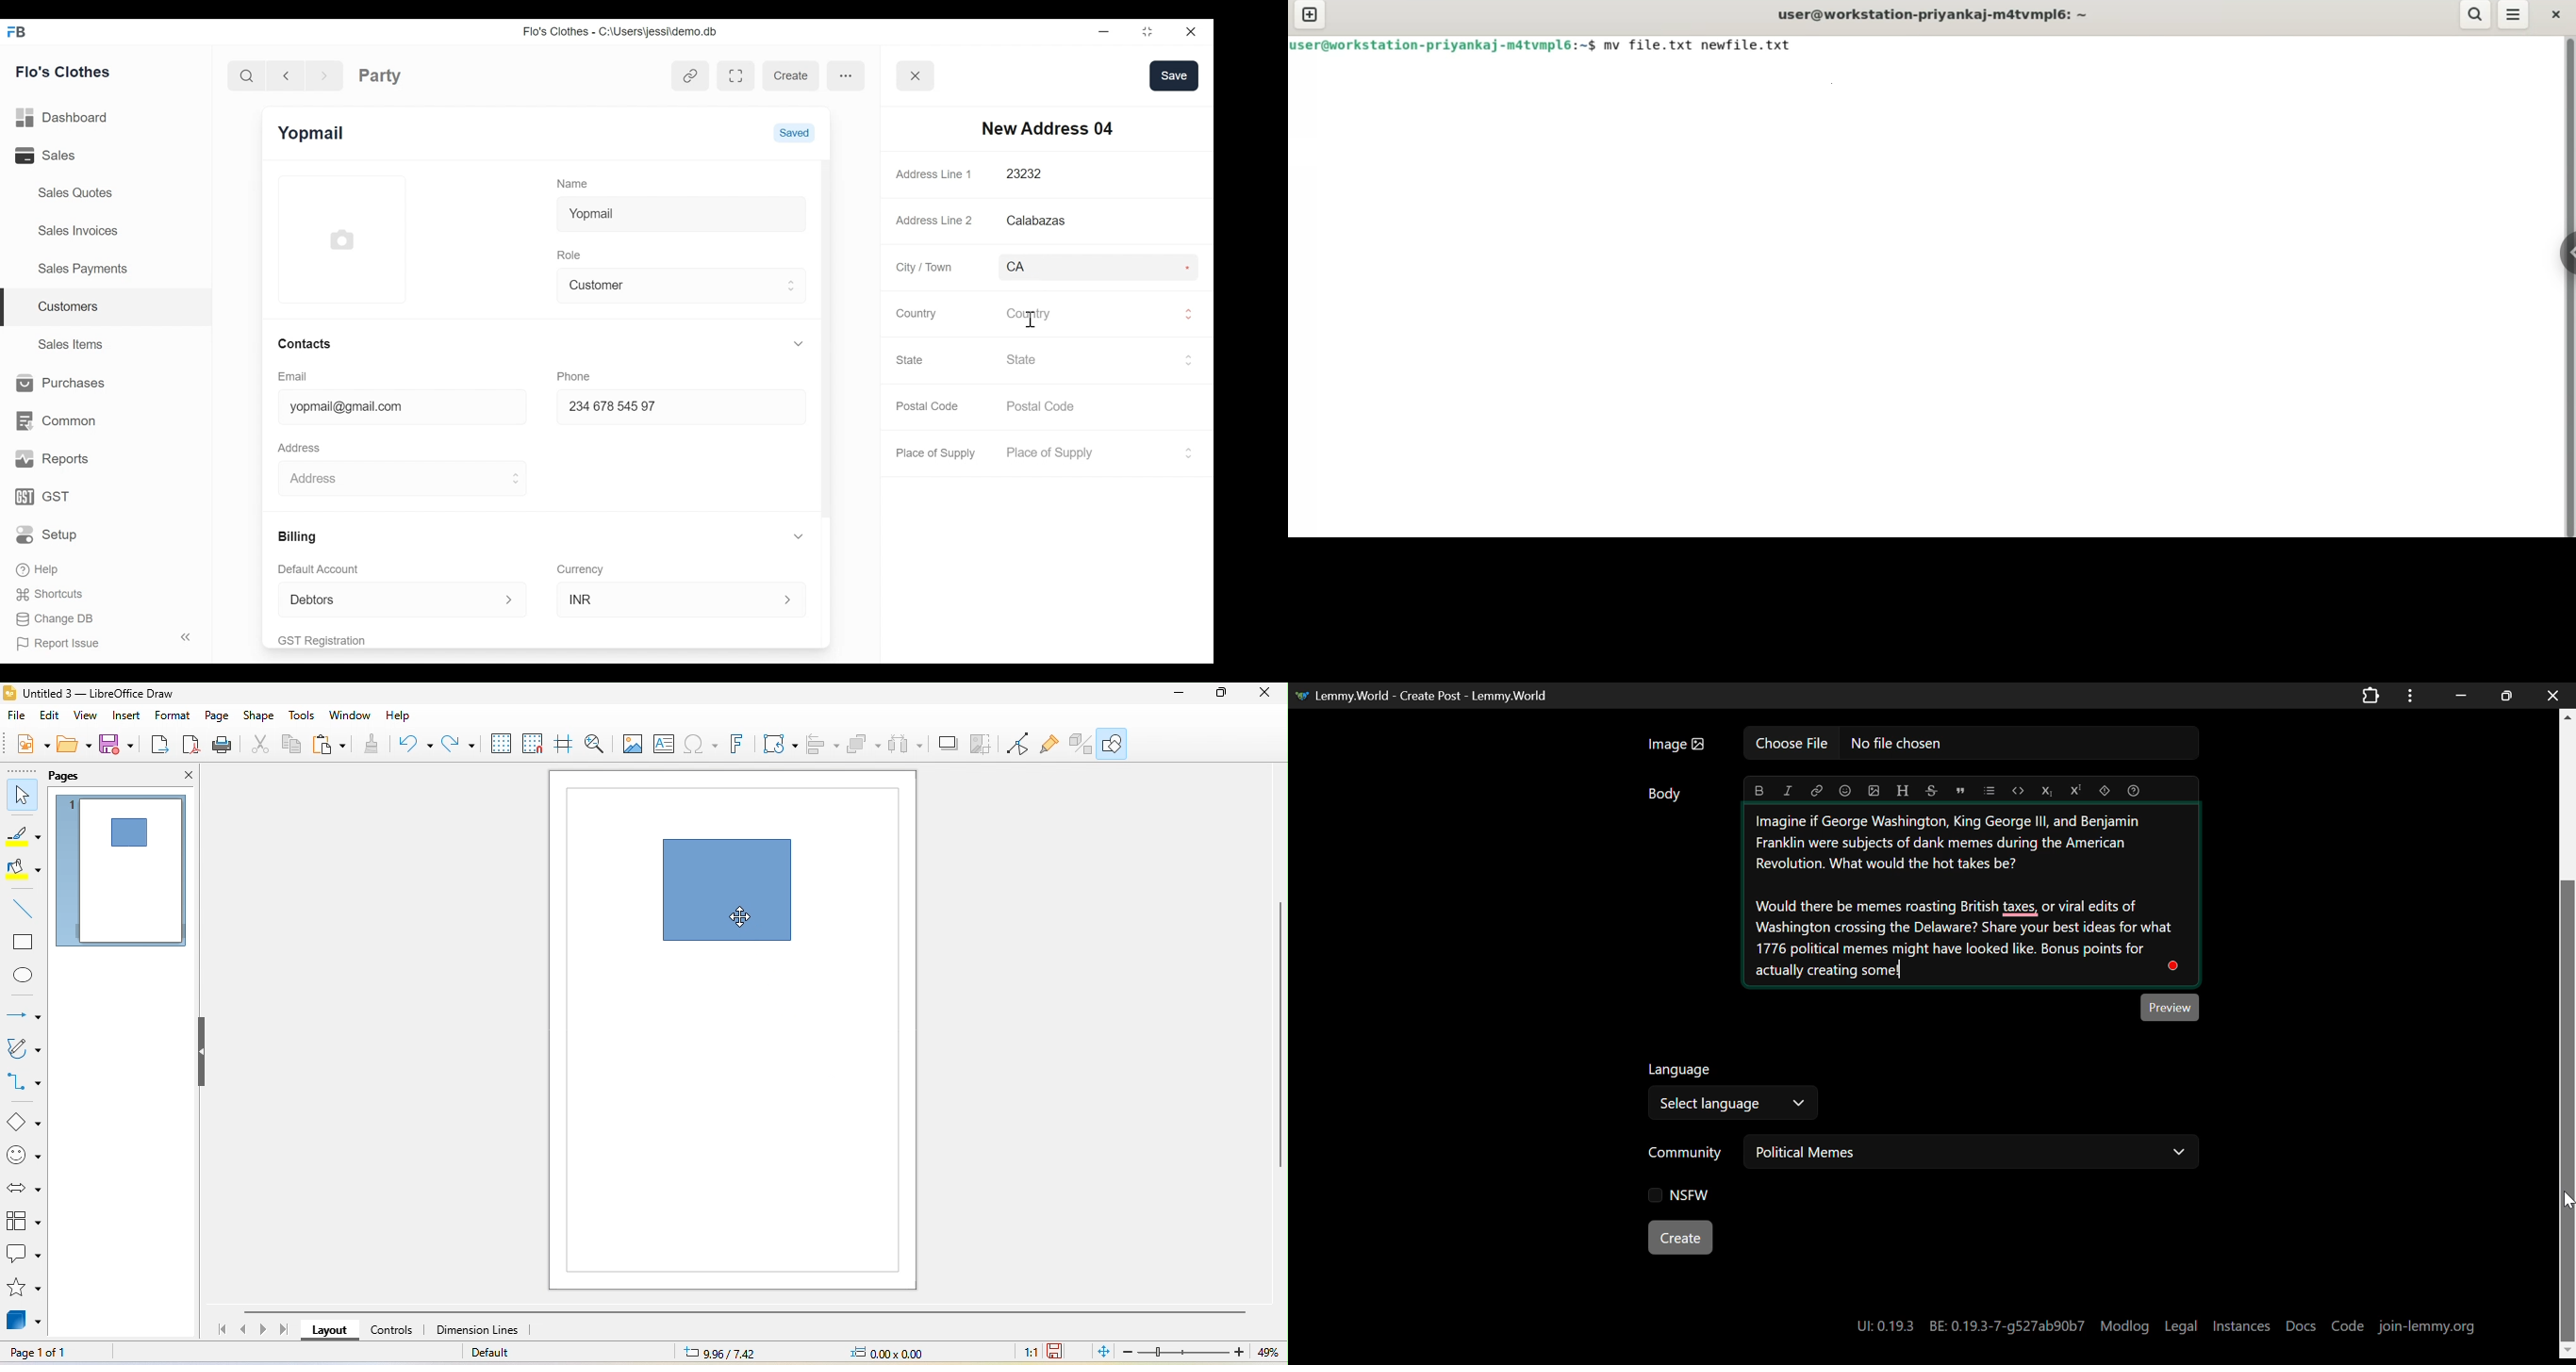 This screenshot has height=1372, width=2576. Describe the element at coordinates (57, 384) in the screenshot. I see `Purchases` at that location.